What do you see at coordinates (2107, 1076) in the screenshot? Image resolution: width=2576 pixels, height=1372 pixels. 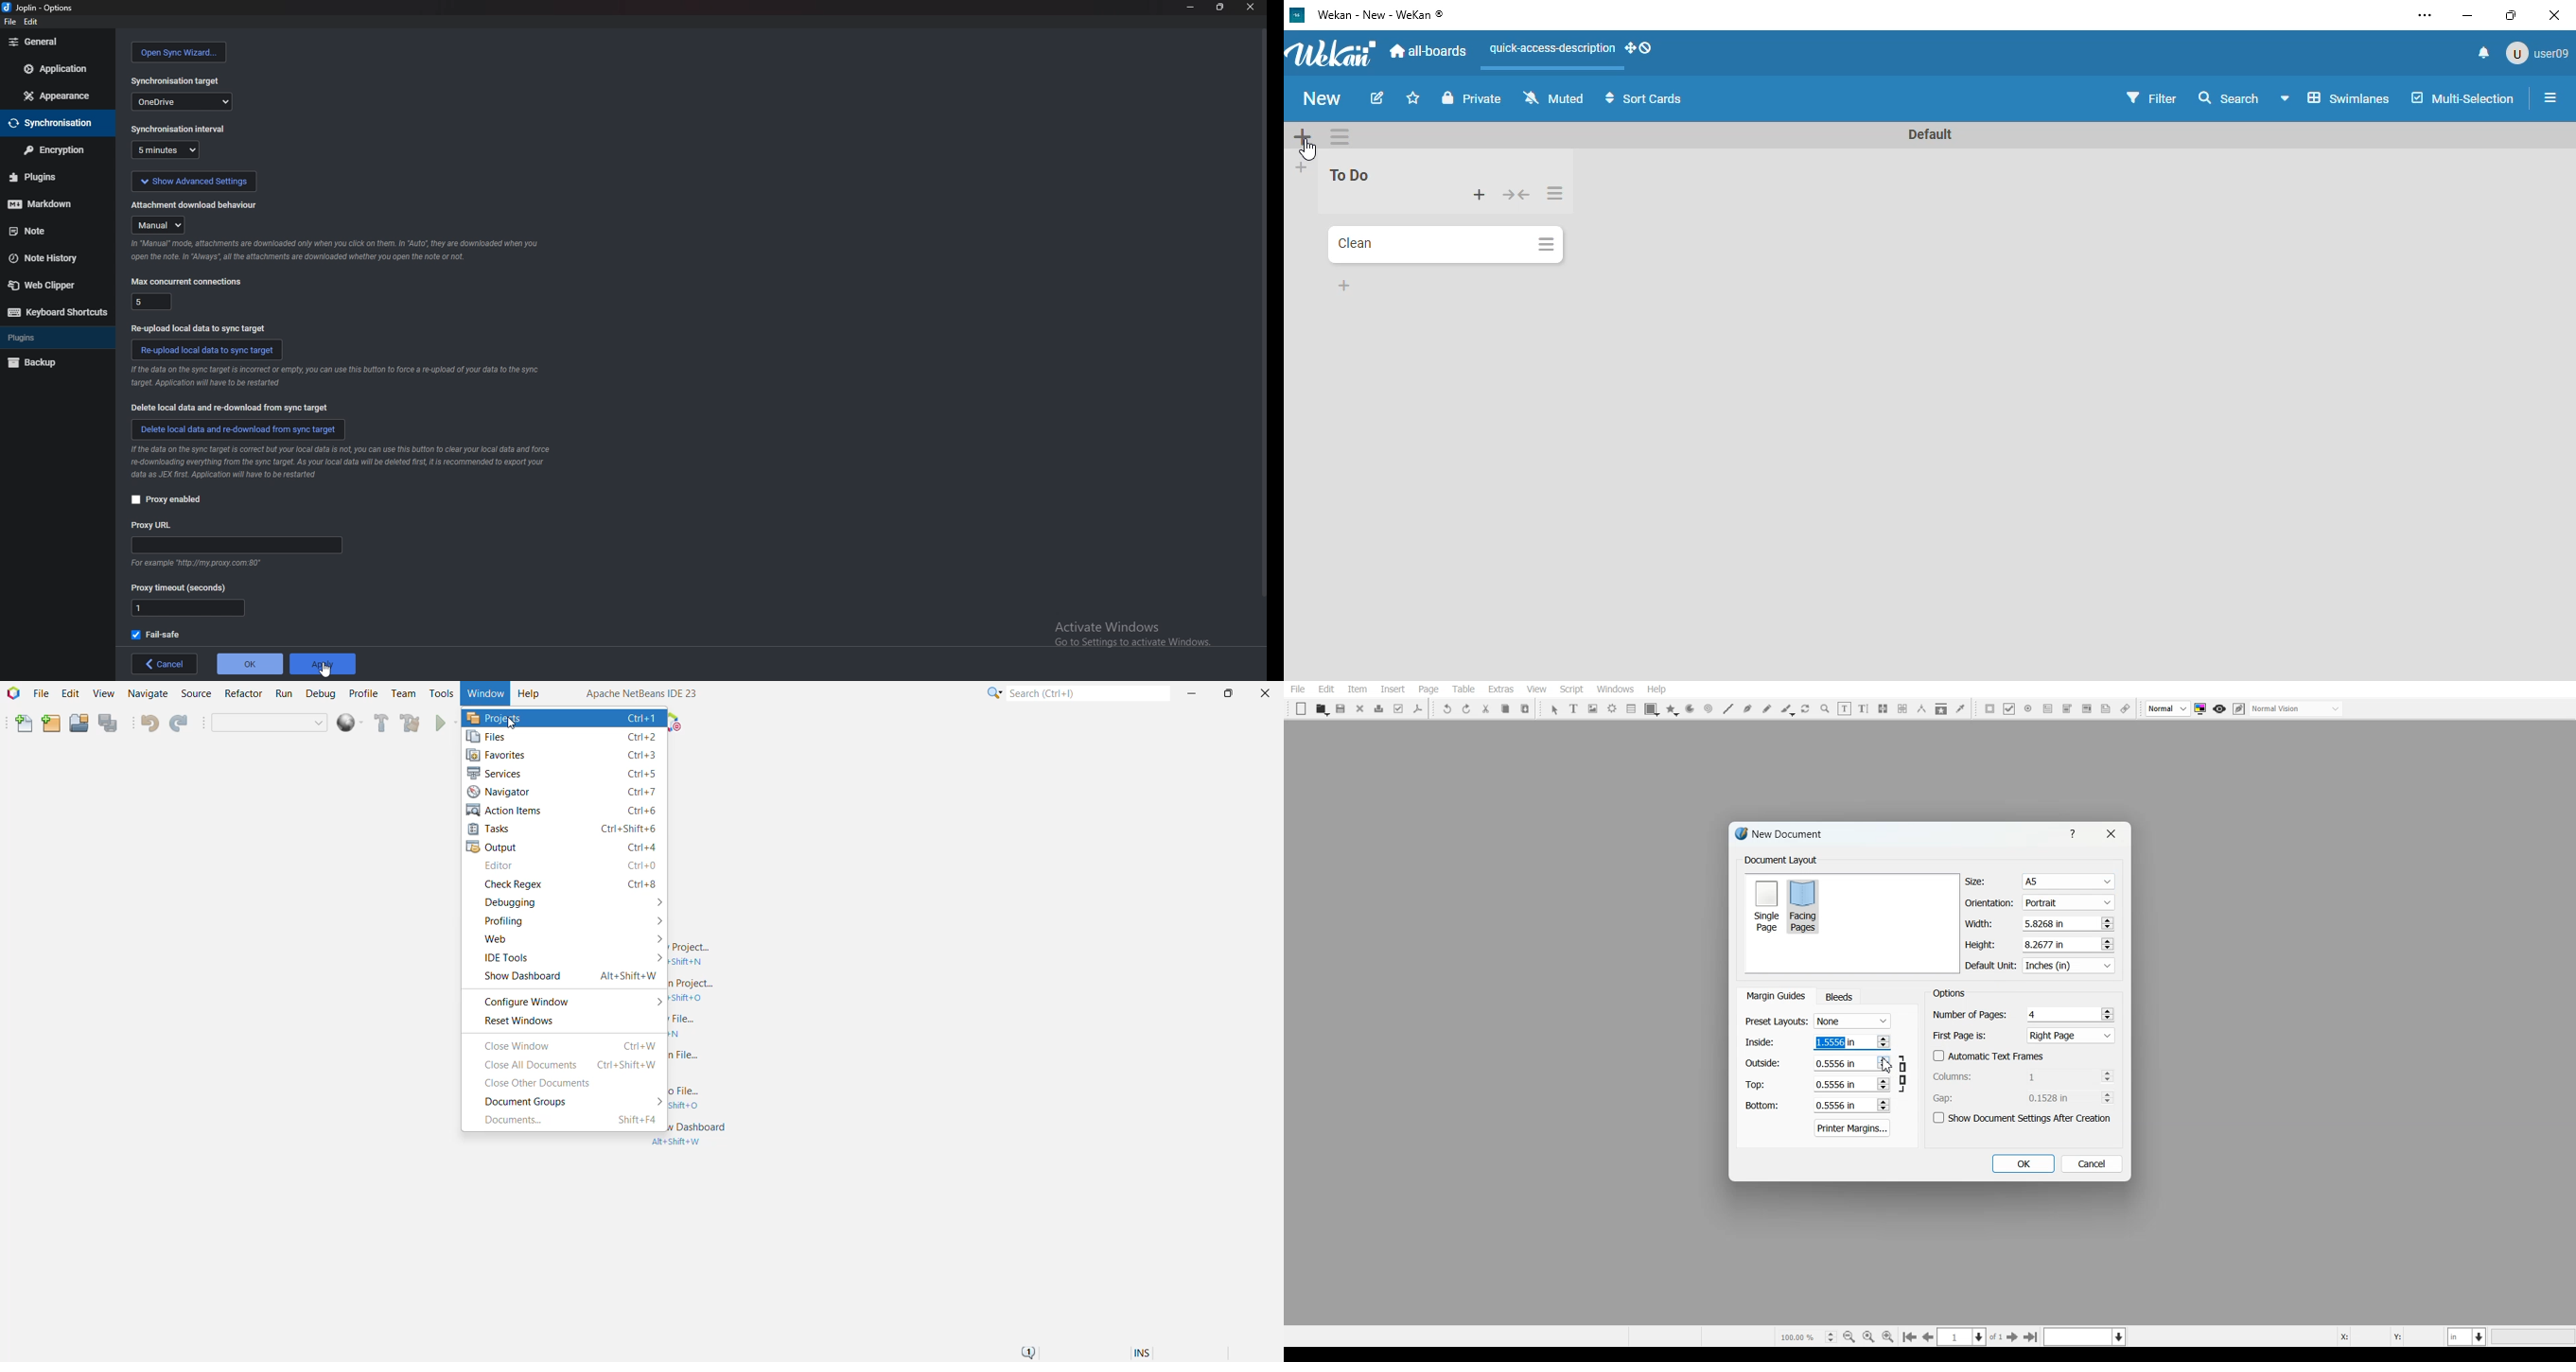 I see `Increase and decrease No. ` at bounding box center [2107, 1076].